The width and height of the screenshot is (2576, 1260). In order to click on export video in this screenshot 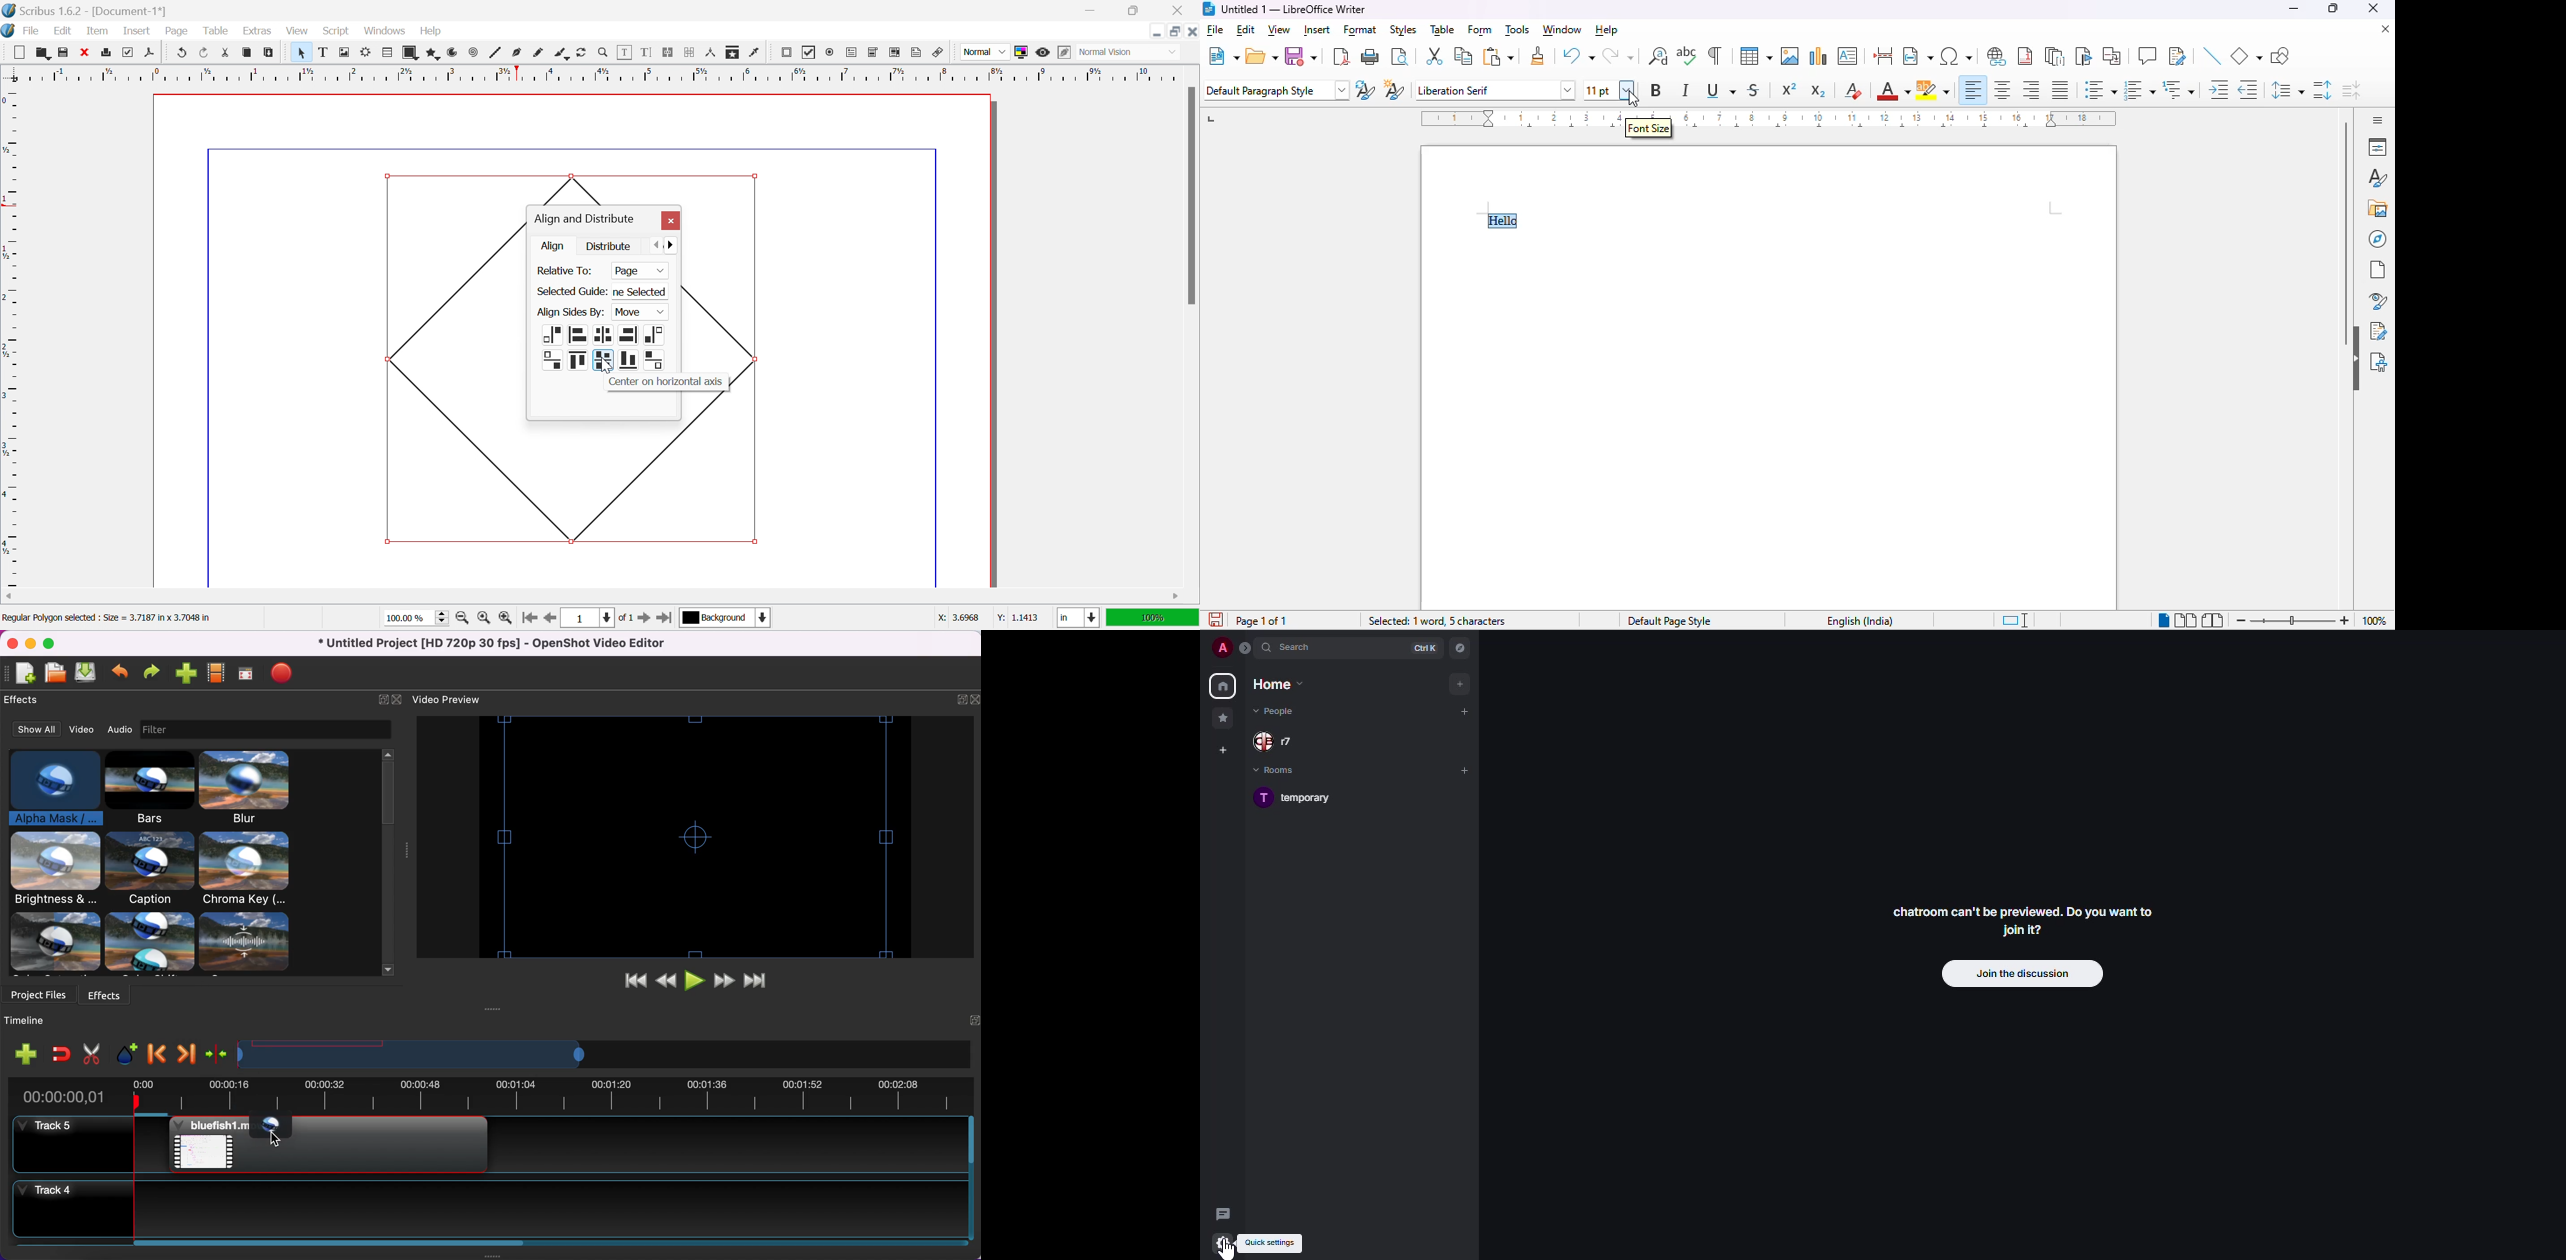, I will do `click(284, 675)`.